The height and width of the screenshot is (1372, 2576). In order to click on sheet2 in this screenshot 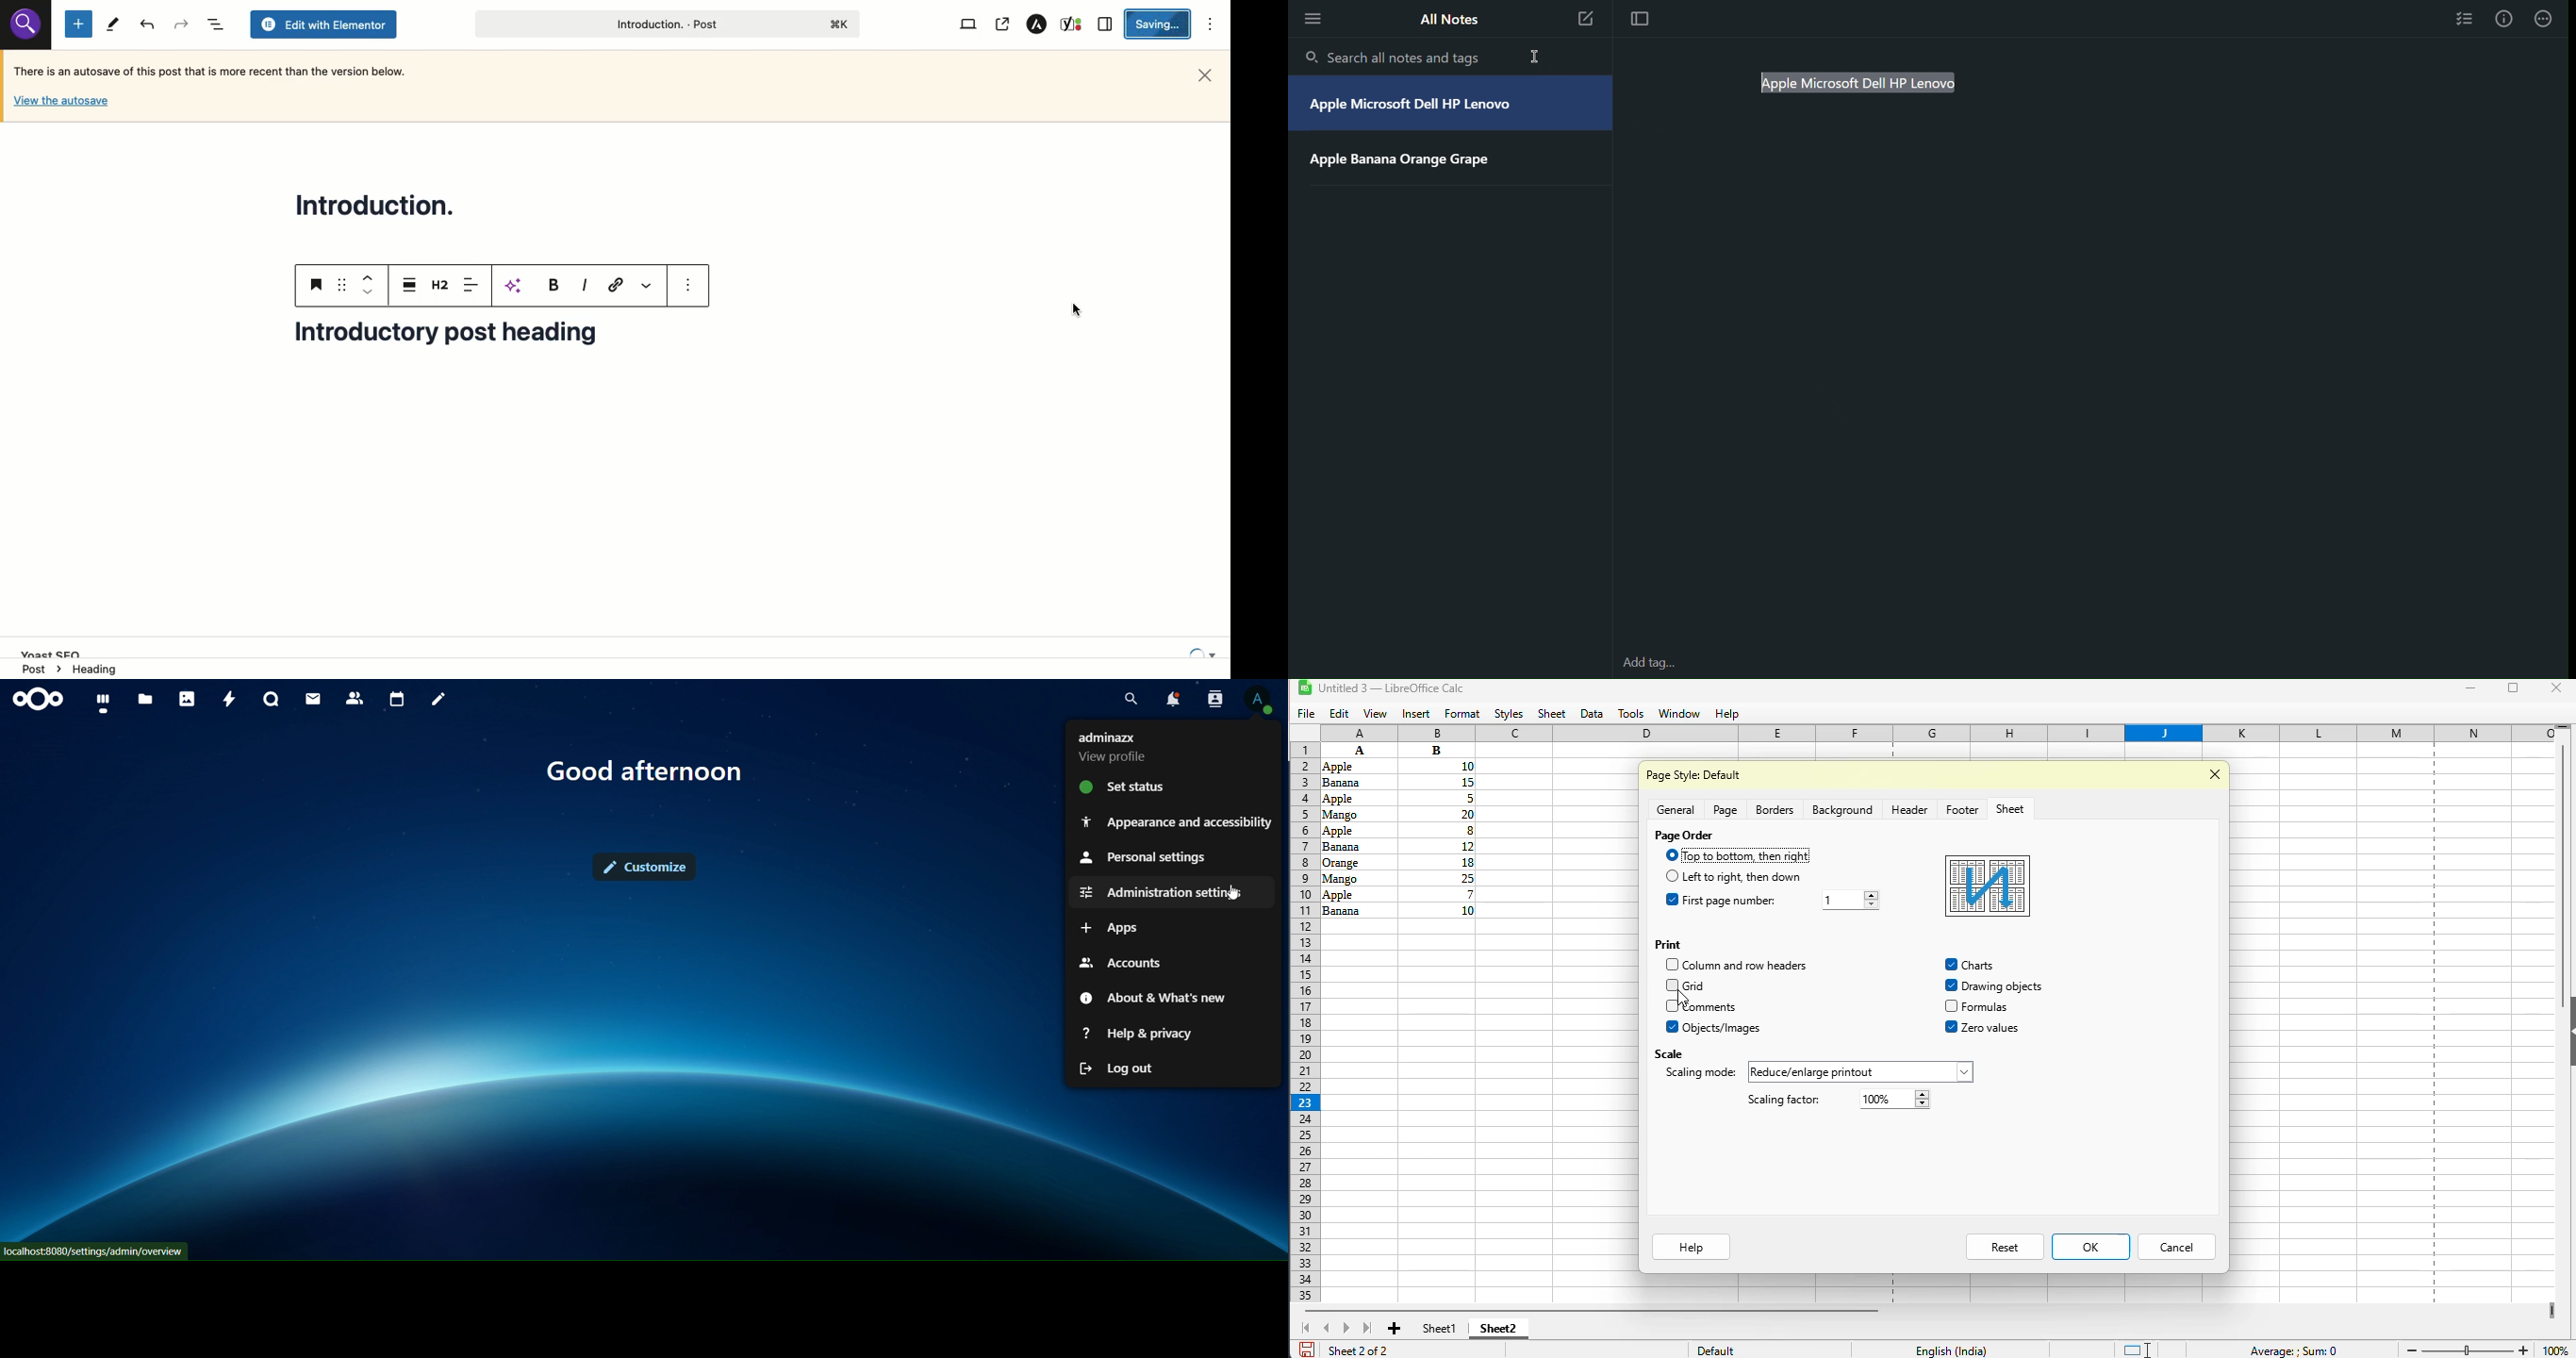, I will do `click(1499, 1327)`.